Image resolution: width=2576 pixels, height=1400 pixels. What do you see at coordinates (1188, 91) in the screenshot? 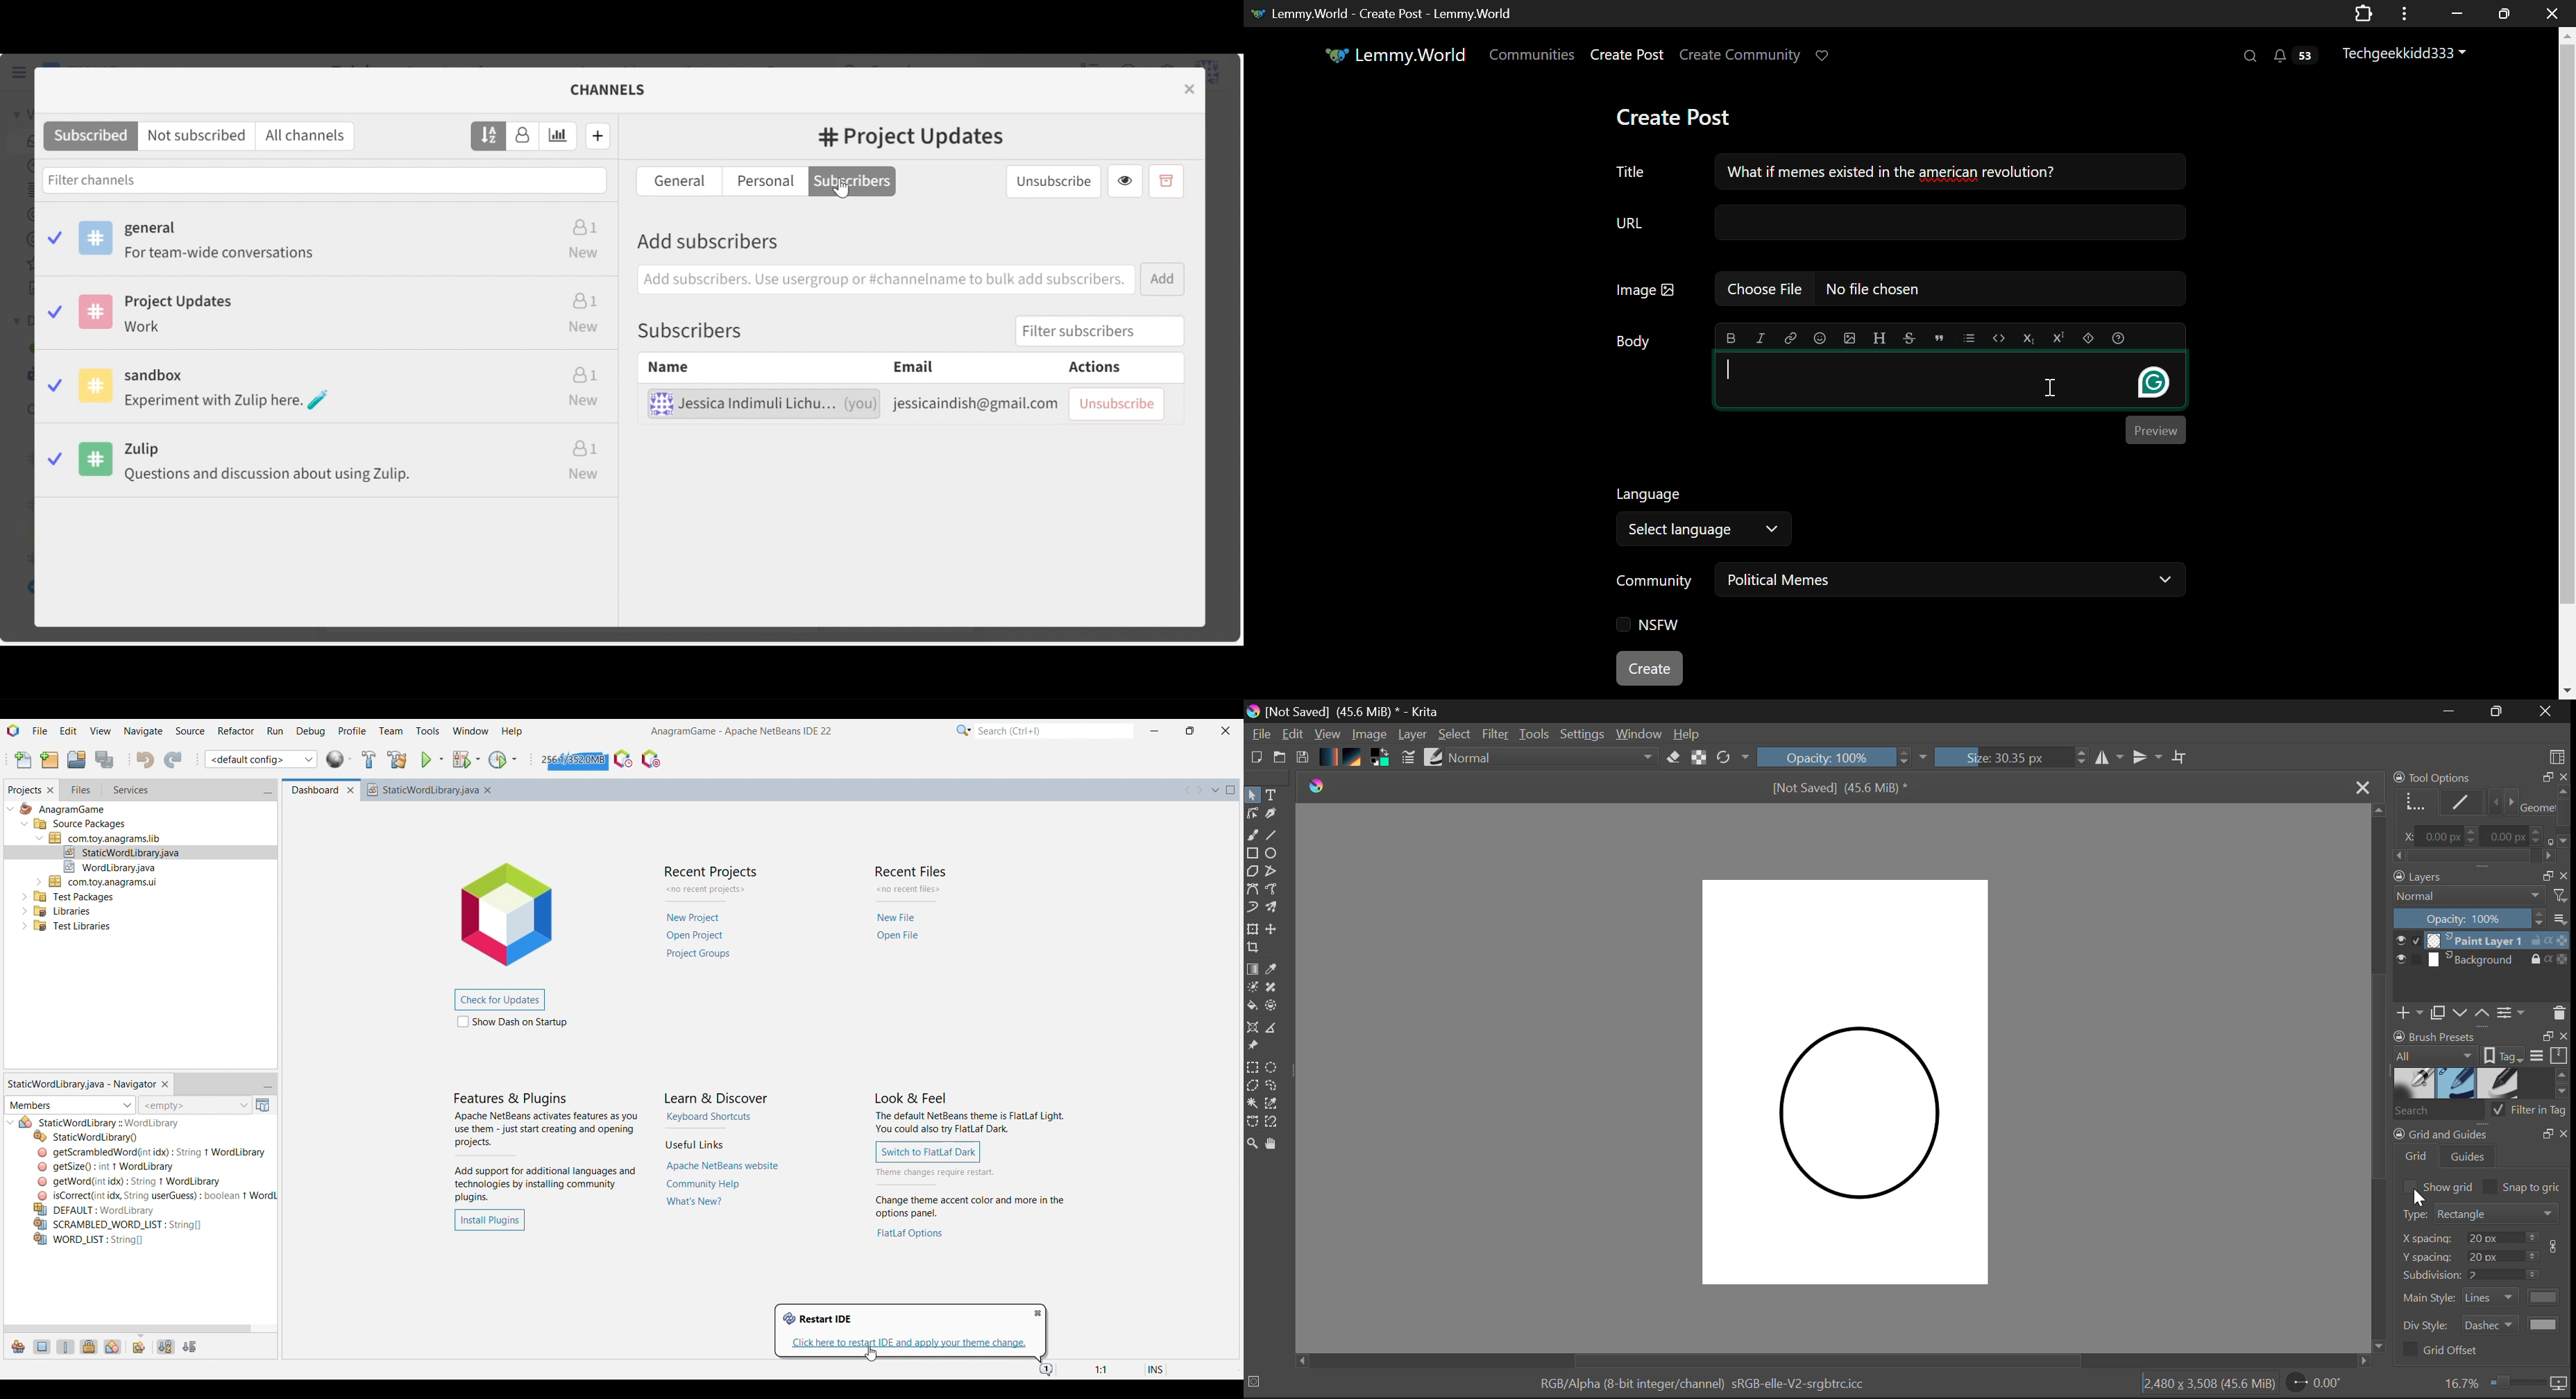
I see `Close` at bounding box center [1188, 91].